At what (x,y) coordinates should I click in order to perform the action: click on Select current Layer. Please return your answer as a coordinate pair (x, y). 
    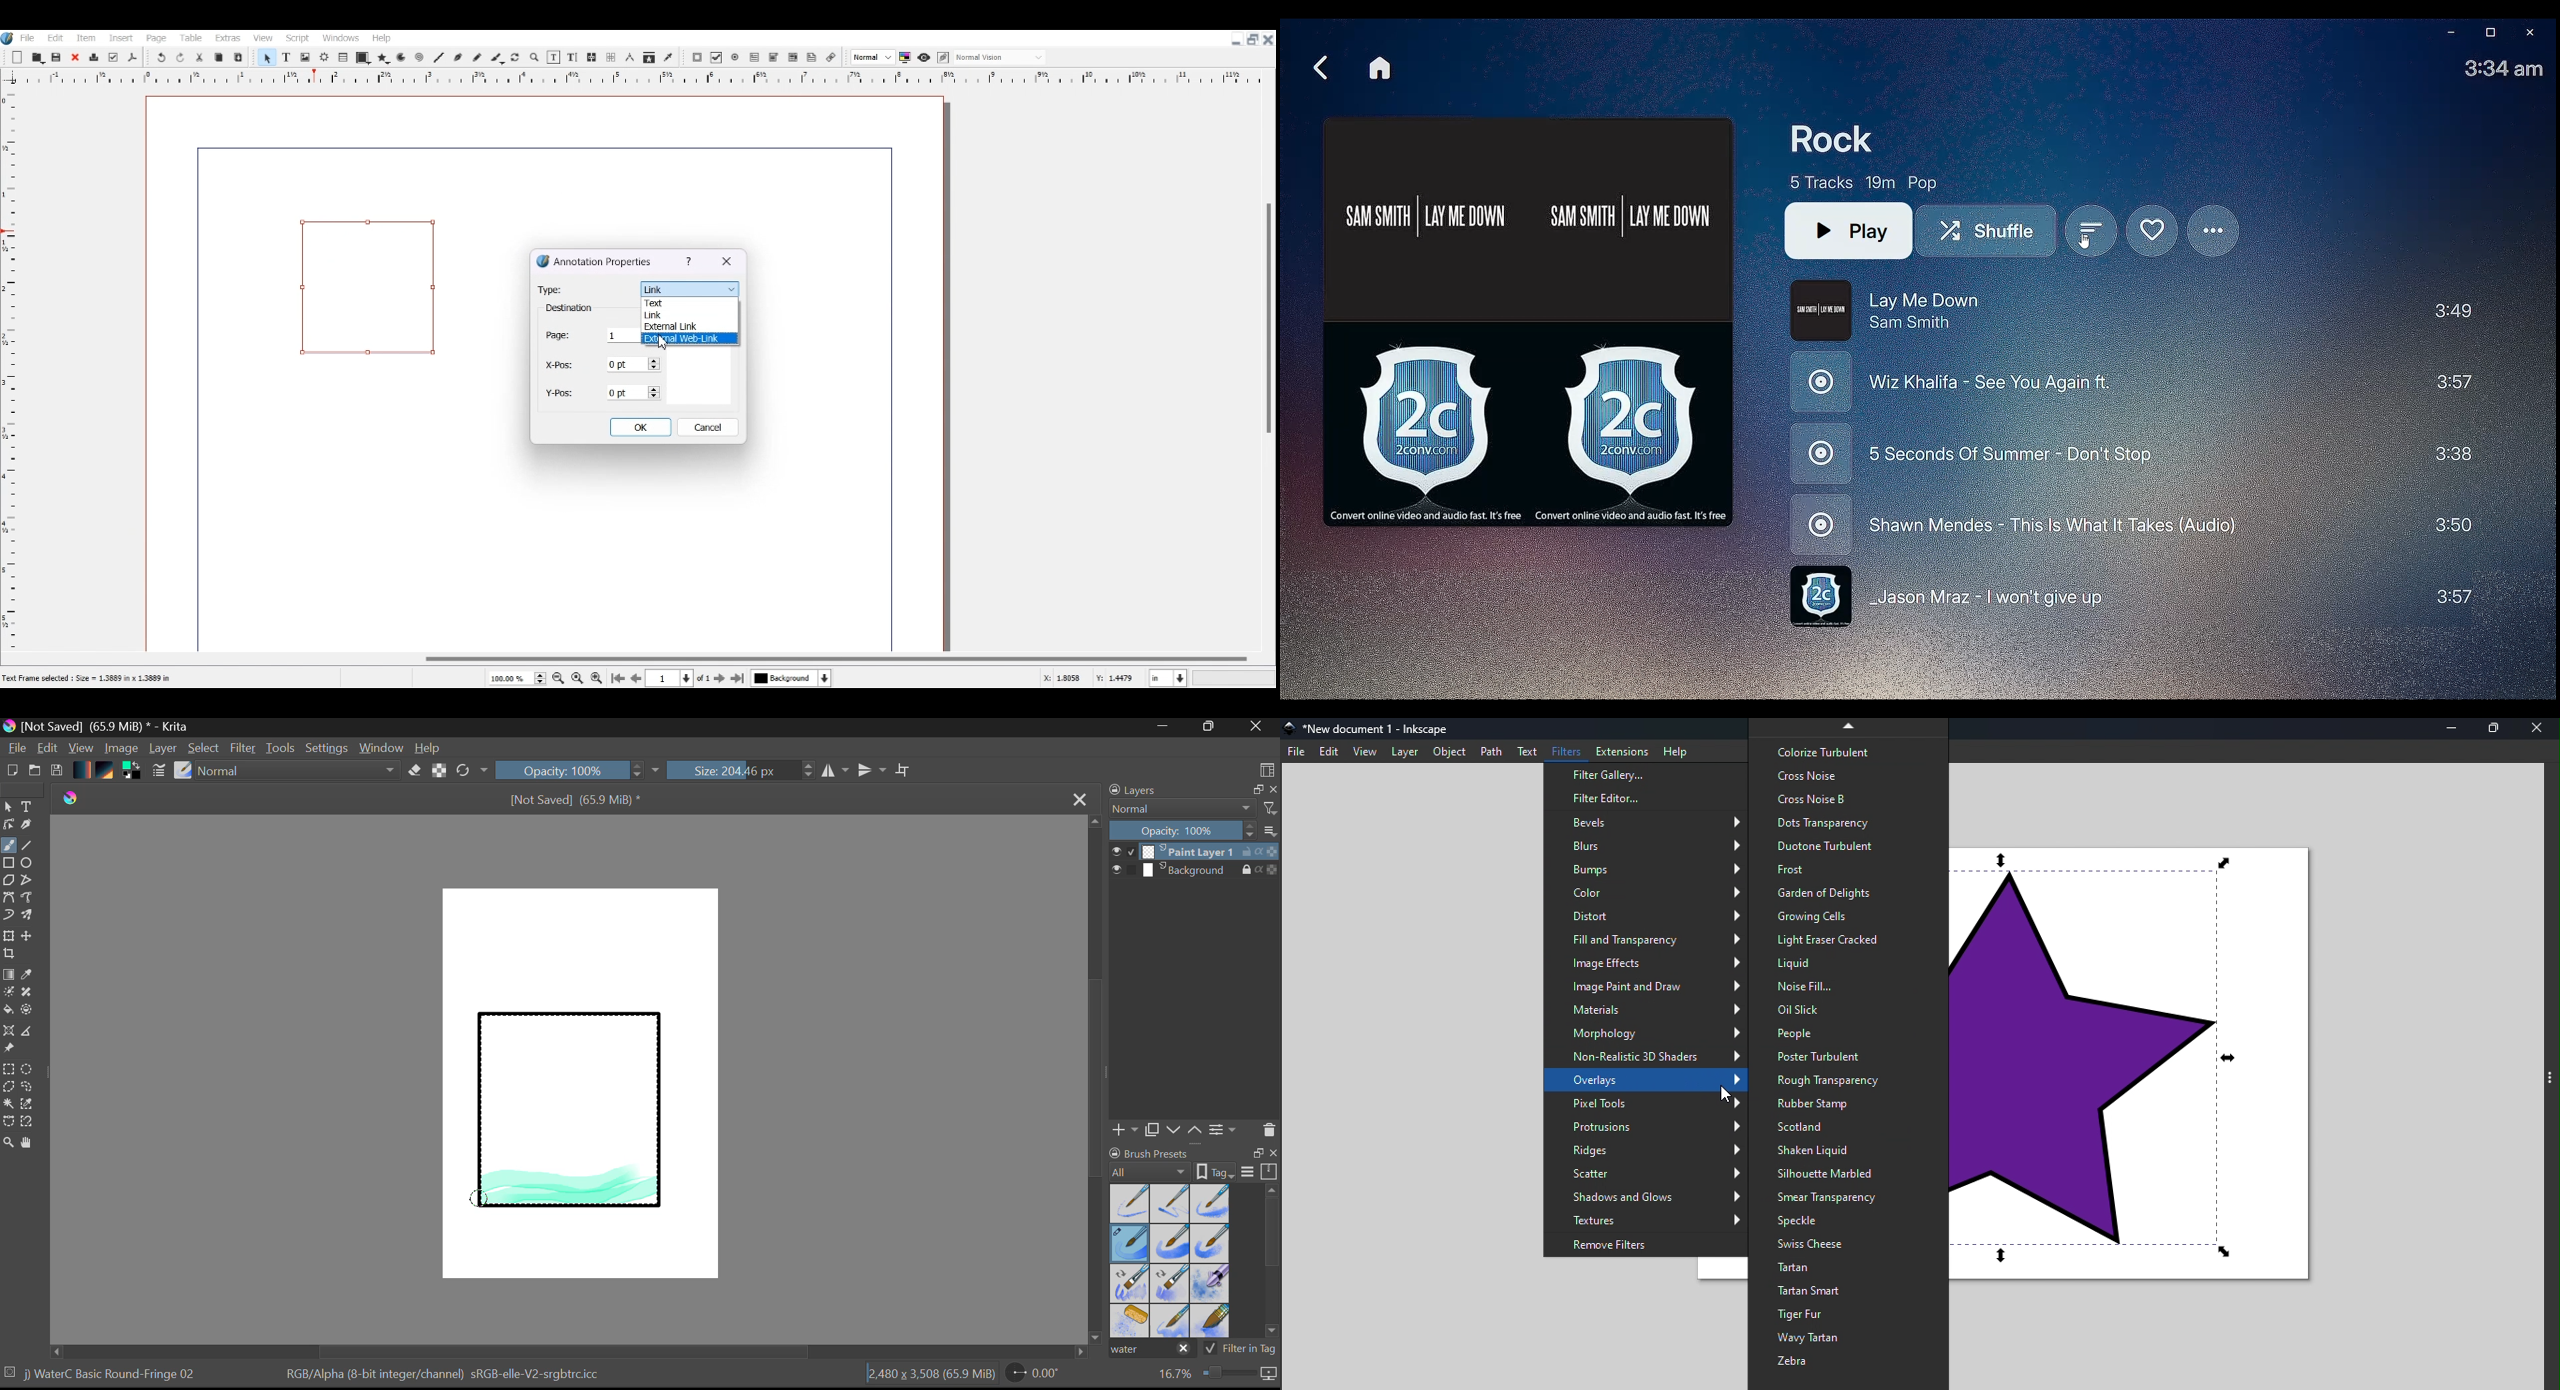
    Looking at the image, I should click on (794, 679).